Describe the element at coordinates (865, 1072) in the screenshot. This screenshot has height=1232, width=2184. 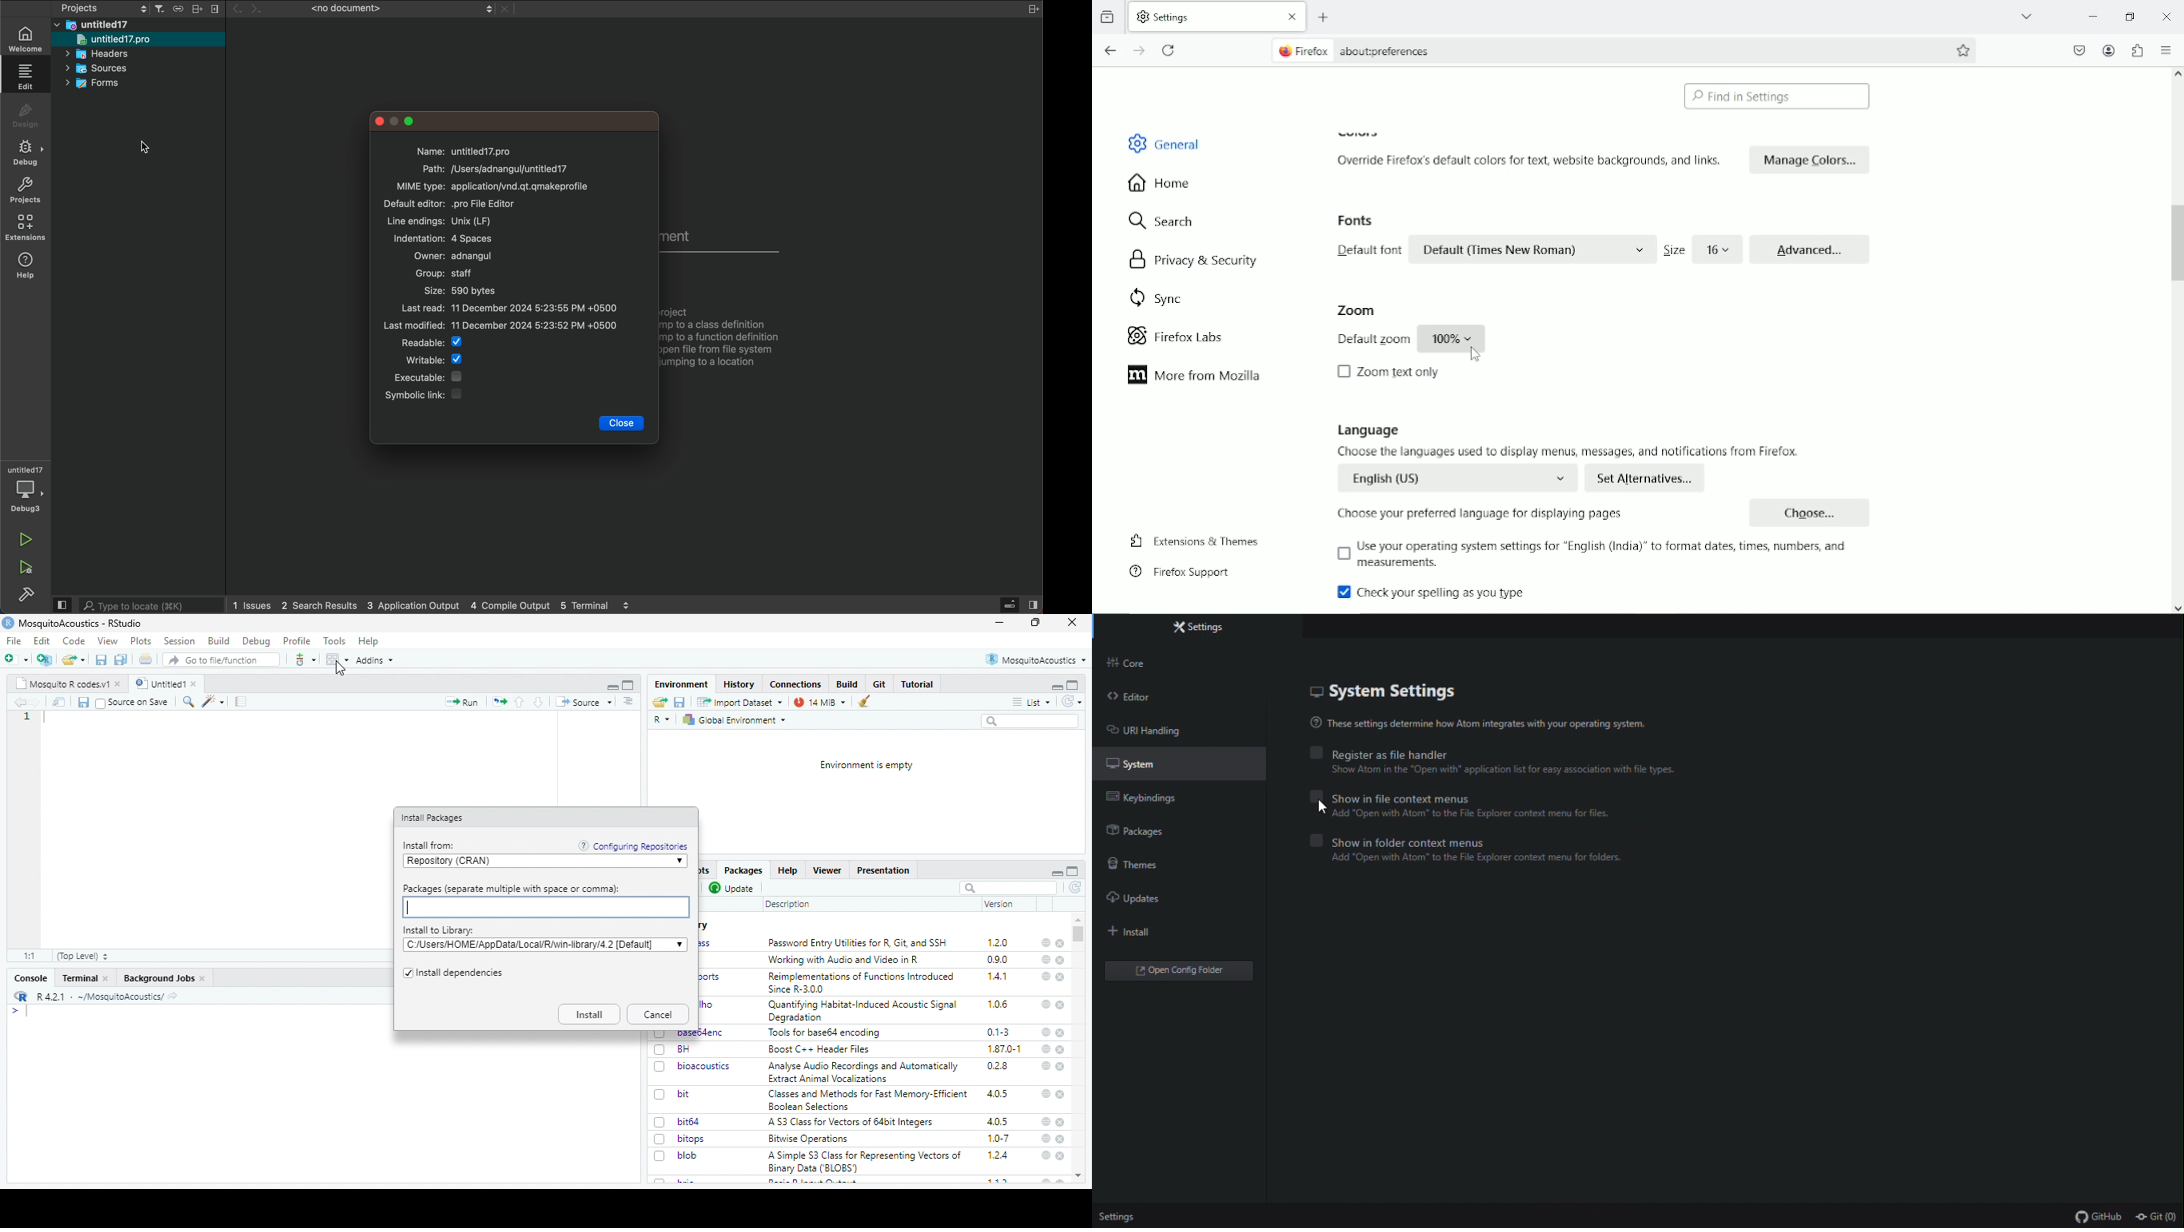
I see `Analyse Audio Recordings and Automatically
Extract Animal Vocalizations` at that location.